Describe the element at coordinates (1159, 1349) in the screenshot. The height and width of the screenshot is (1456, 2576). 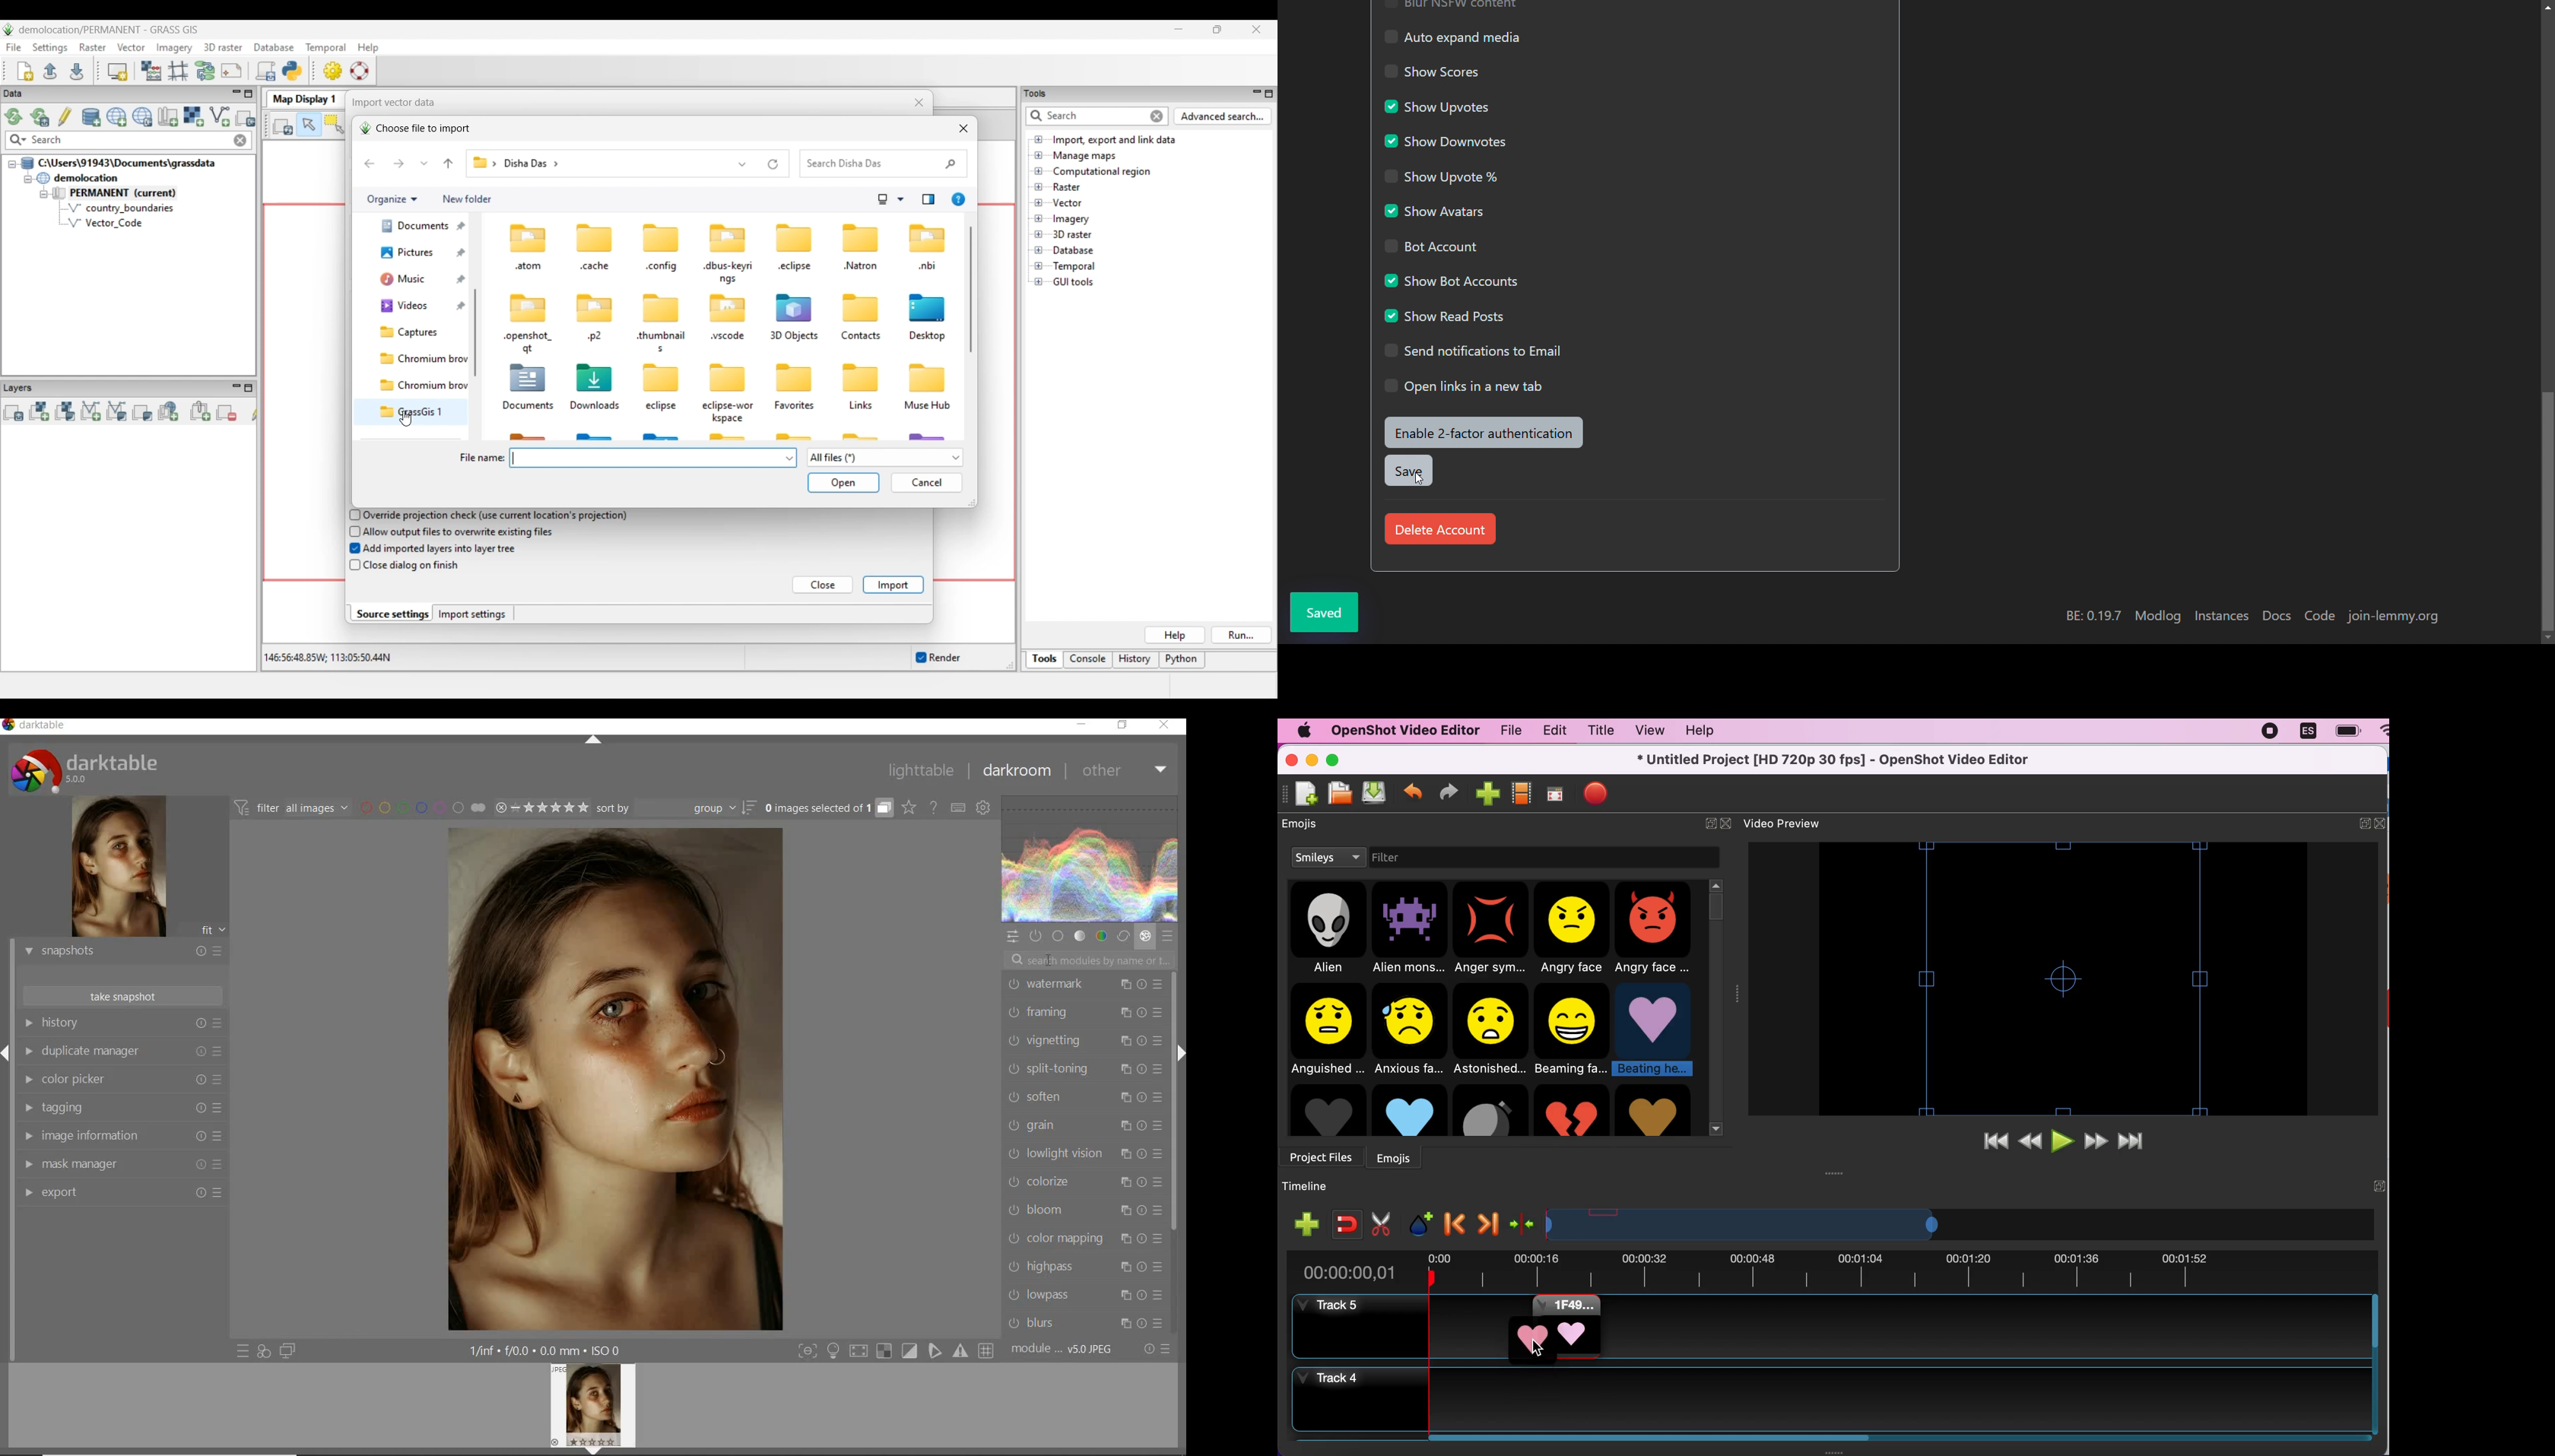
I see `reset or presets & preferences` at that location.